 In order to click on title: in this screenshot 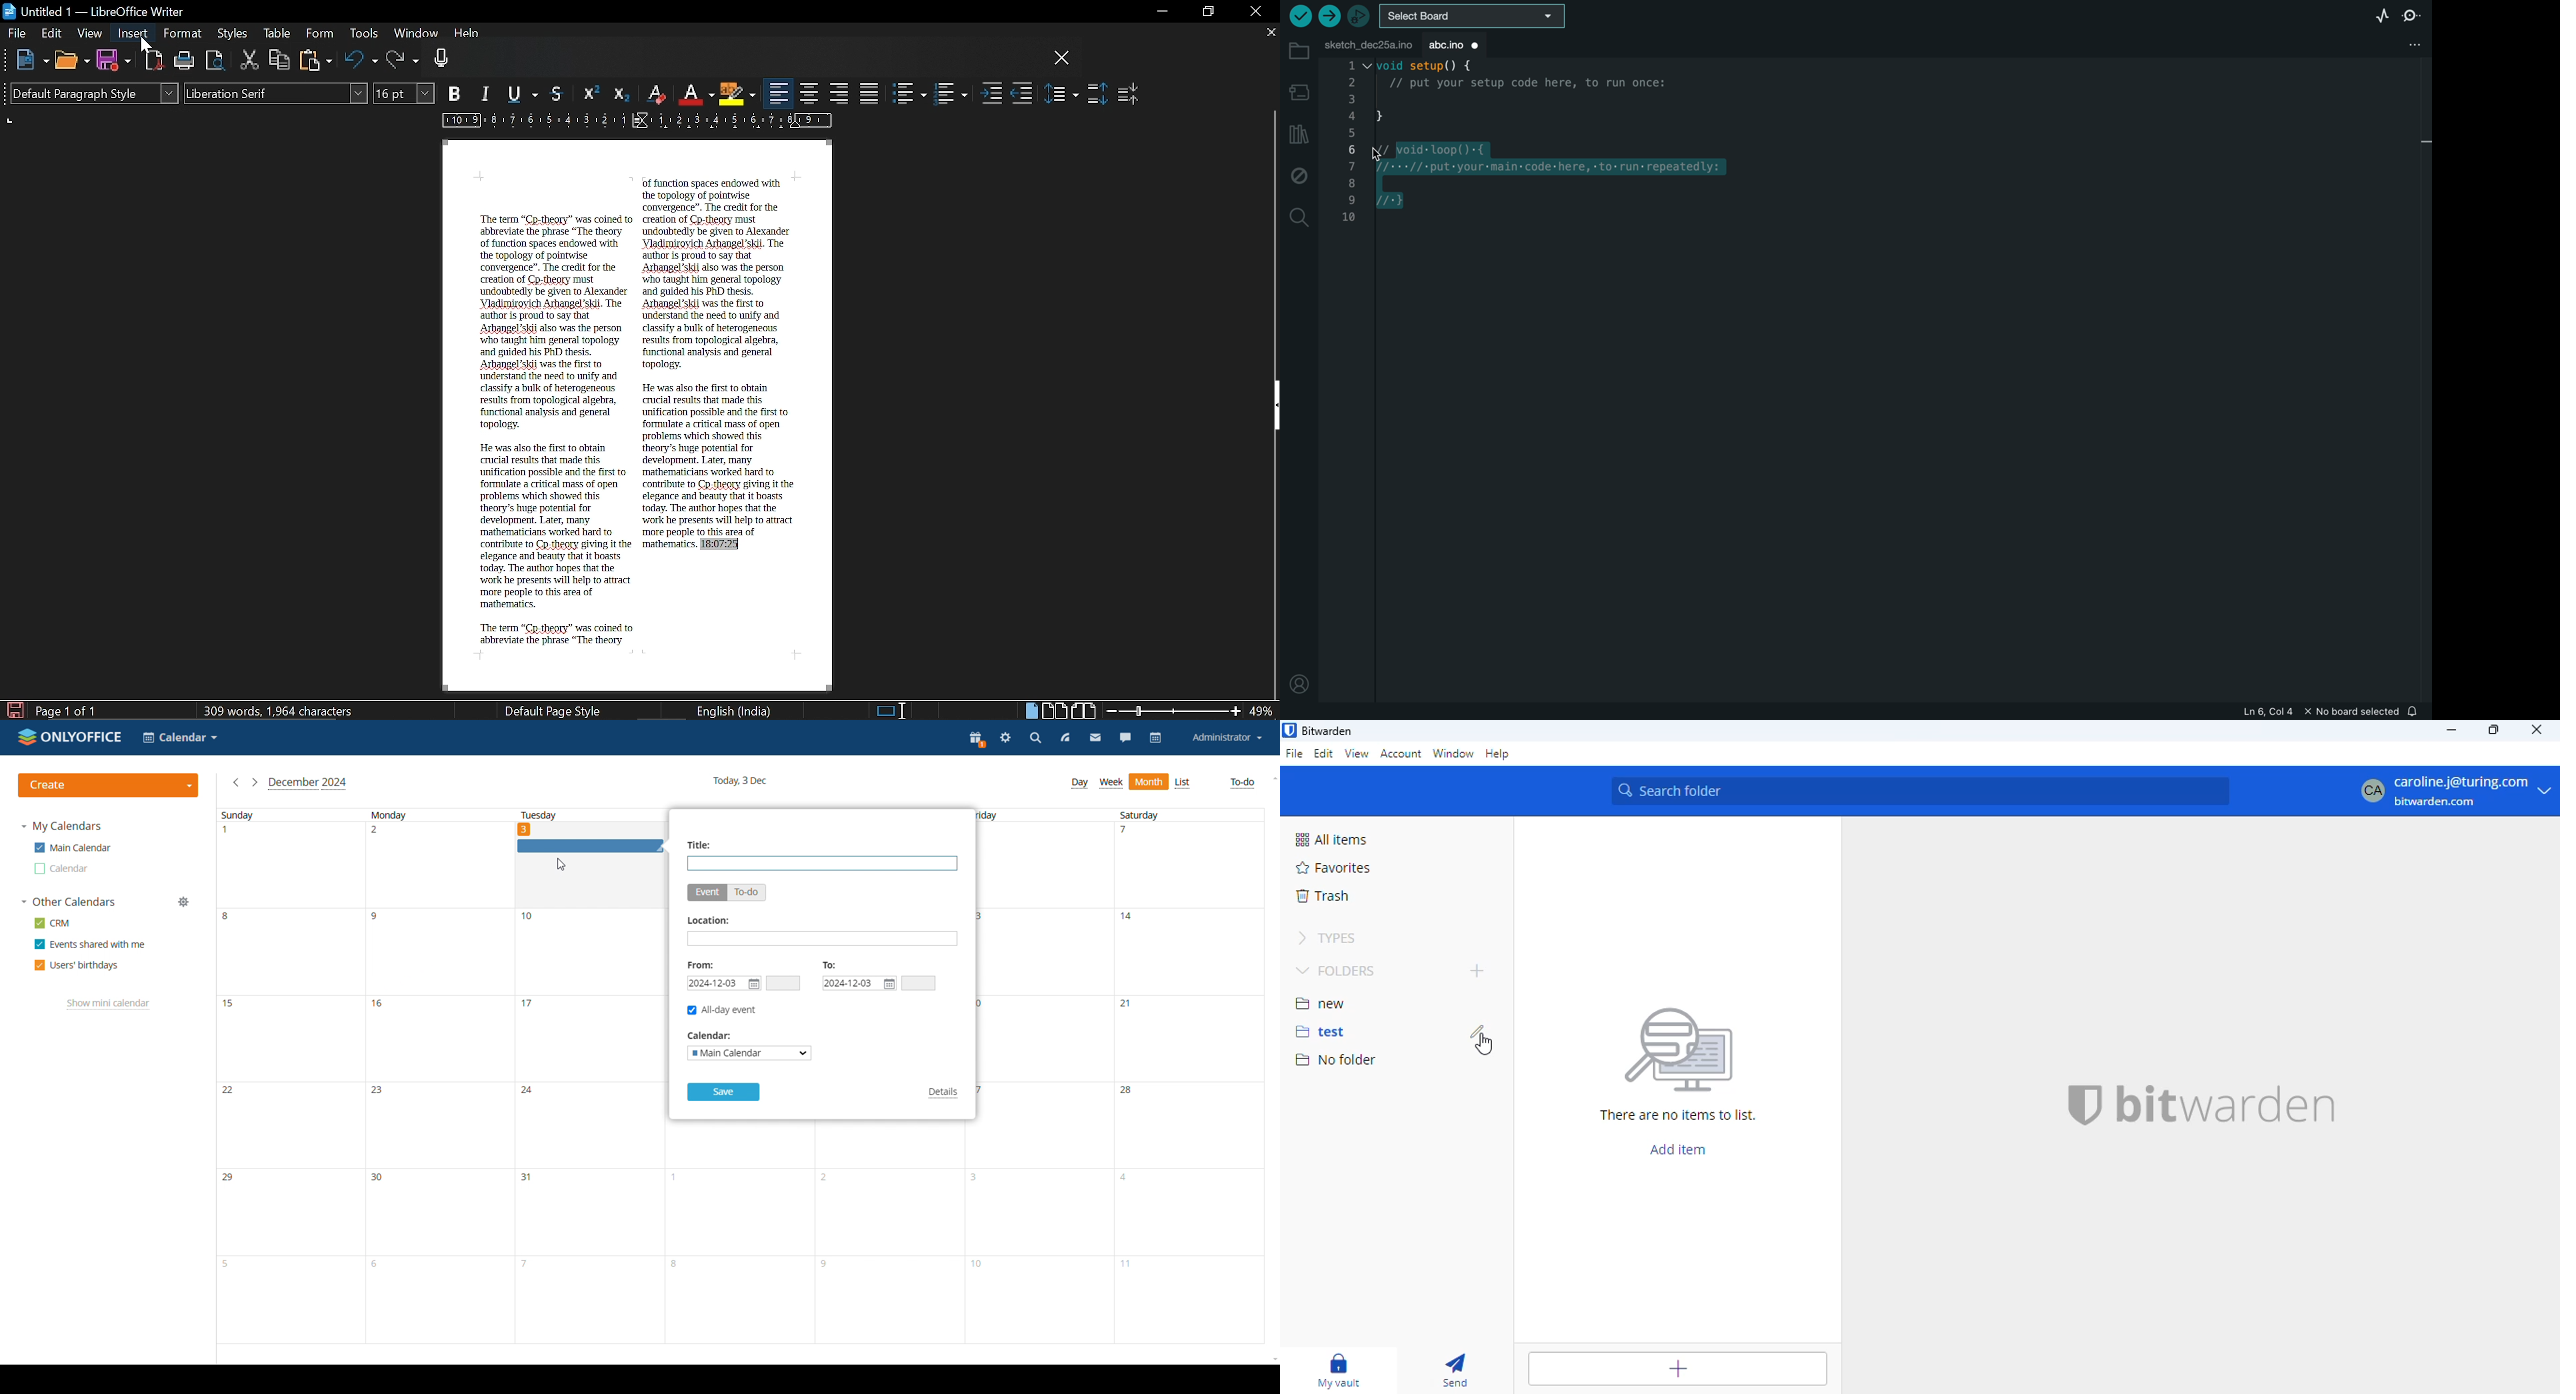, I will do `click(703, 844)`.